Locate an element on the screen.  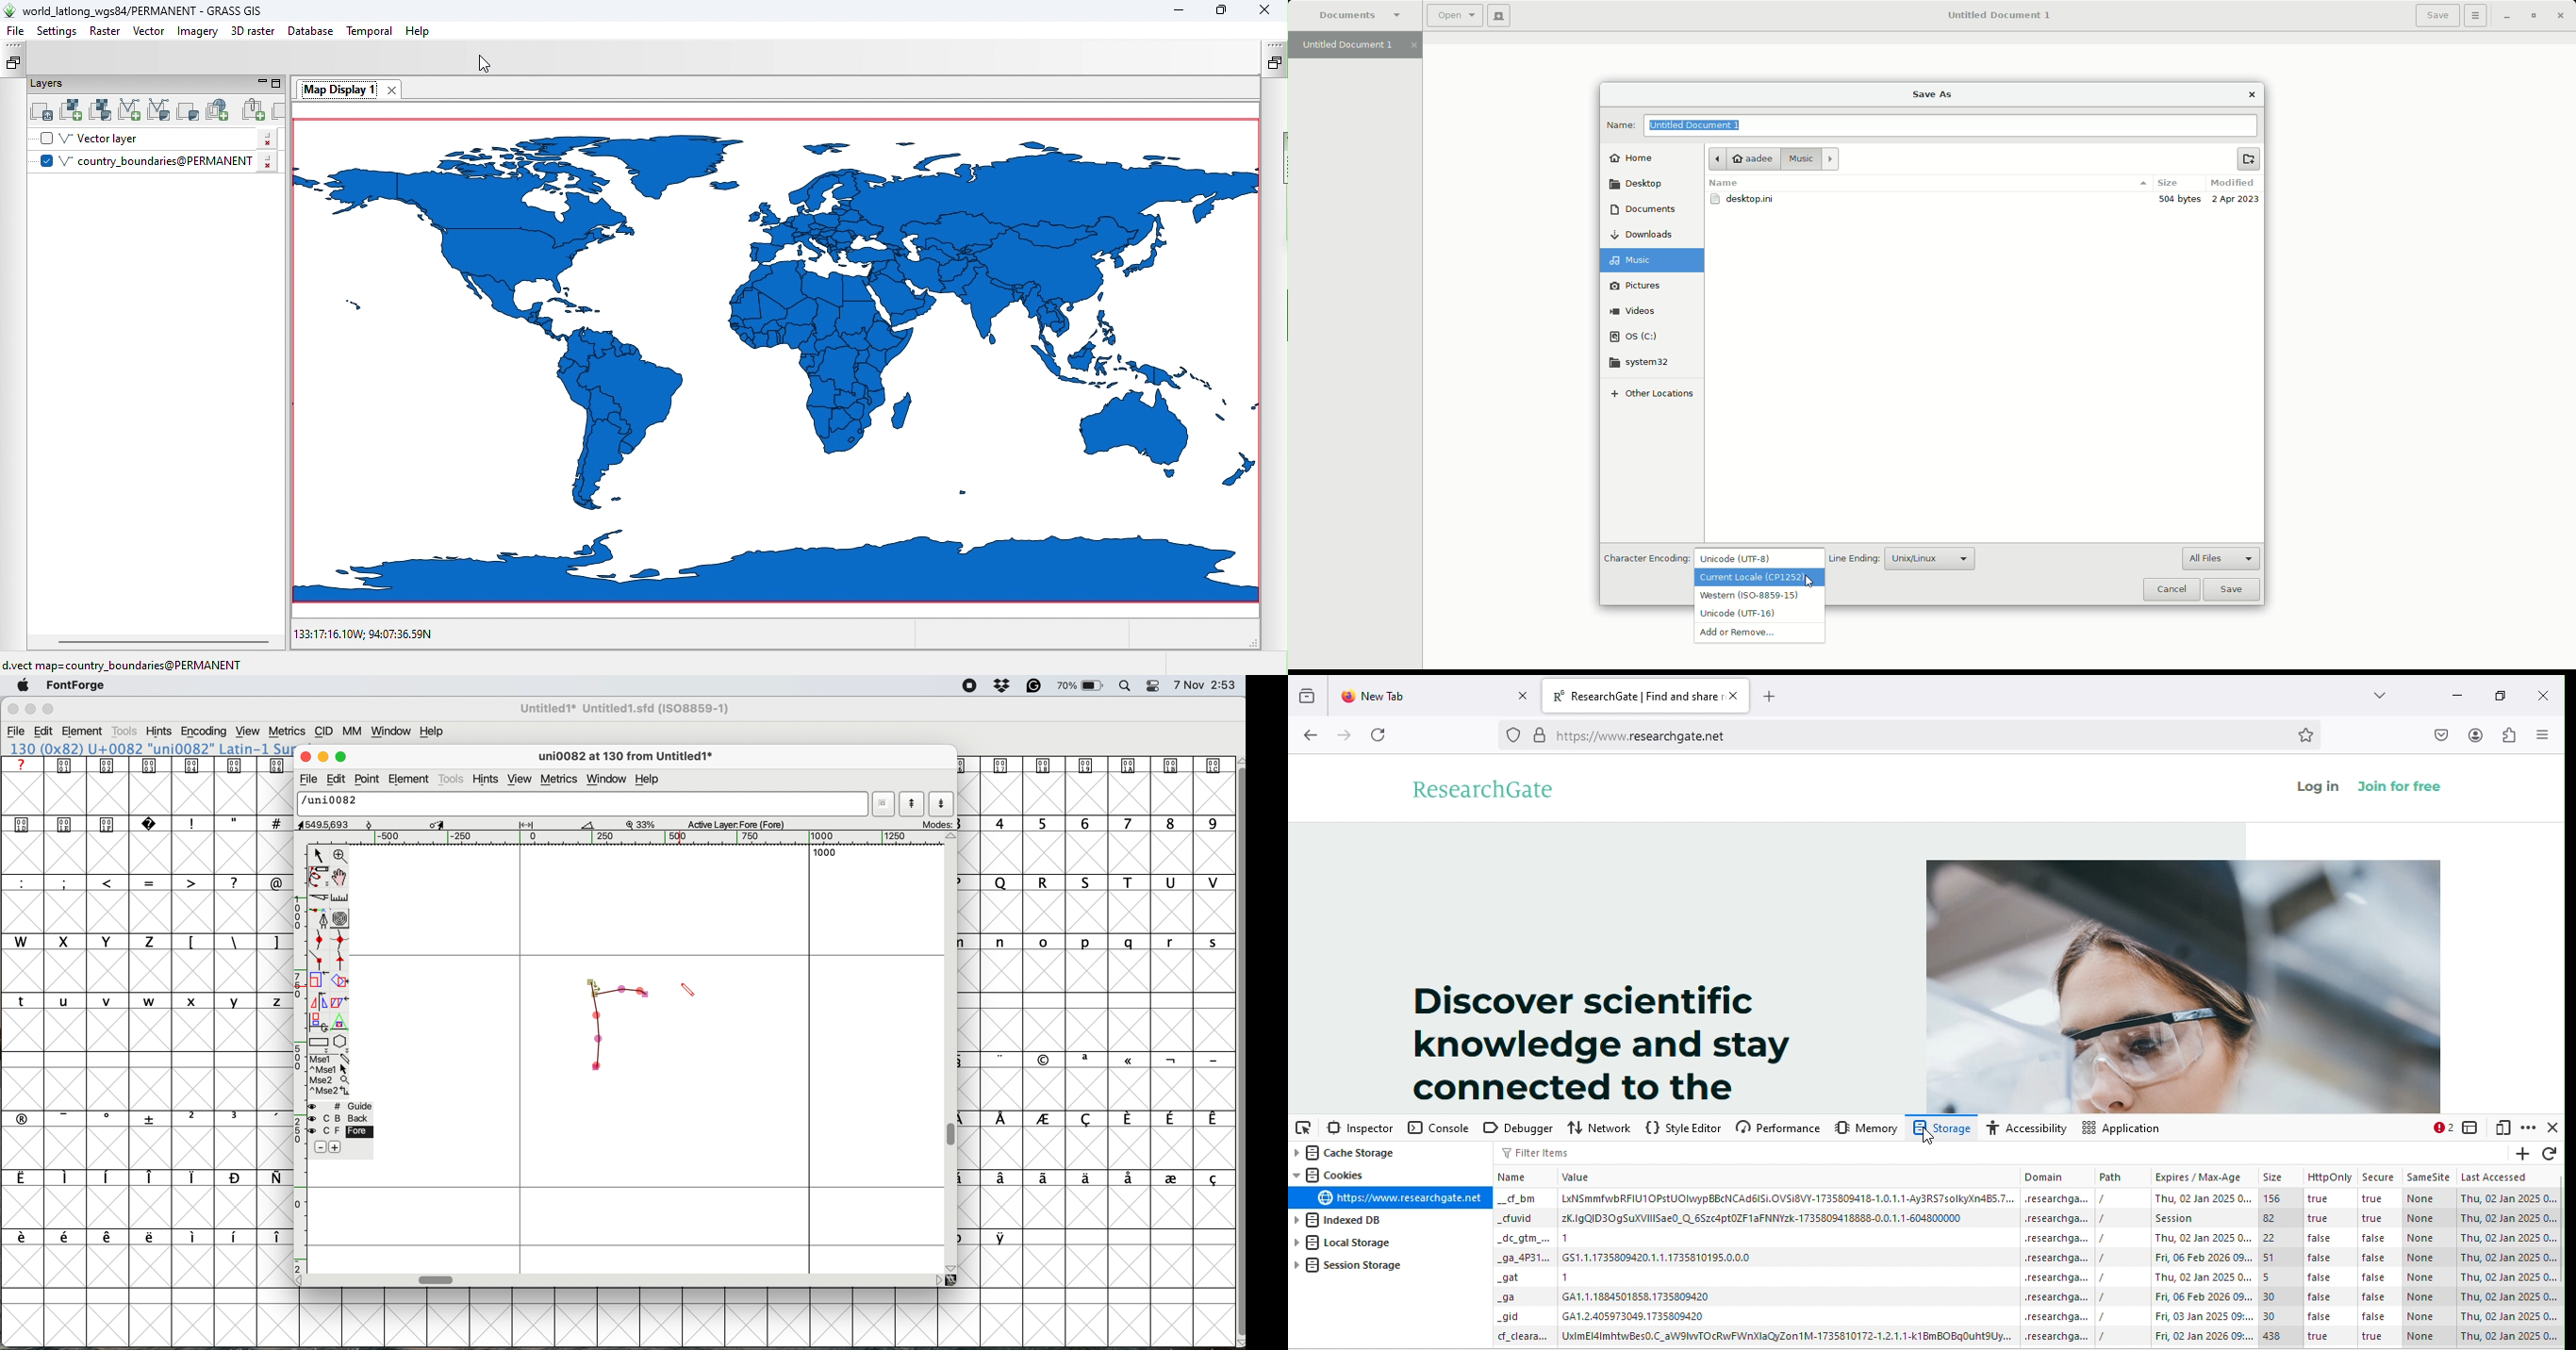
none is located at coordinates (2422, 1219).